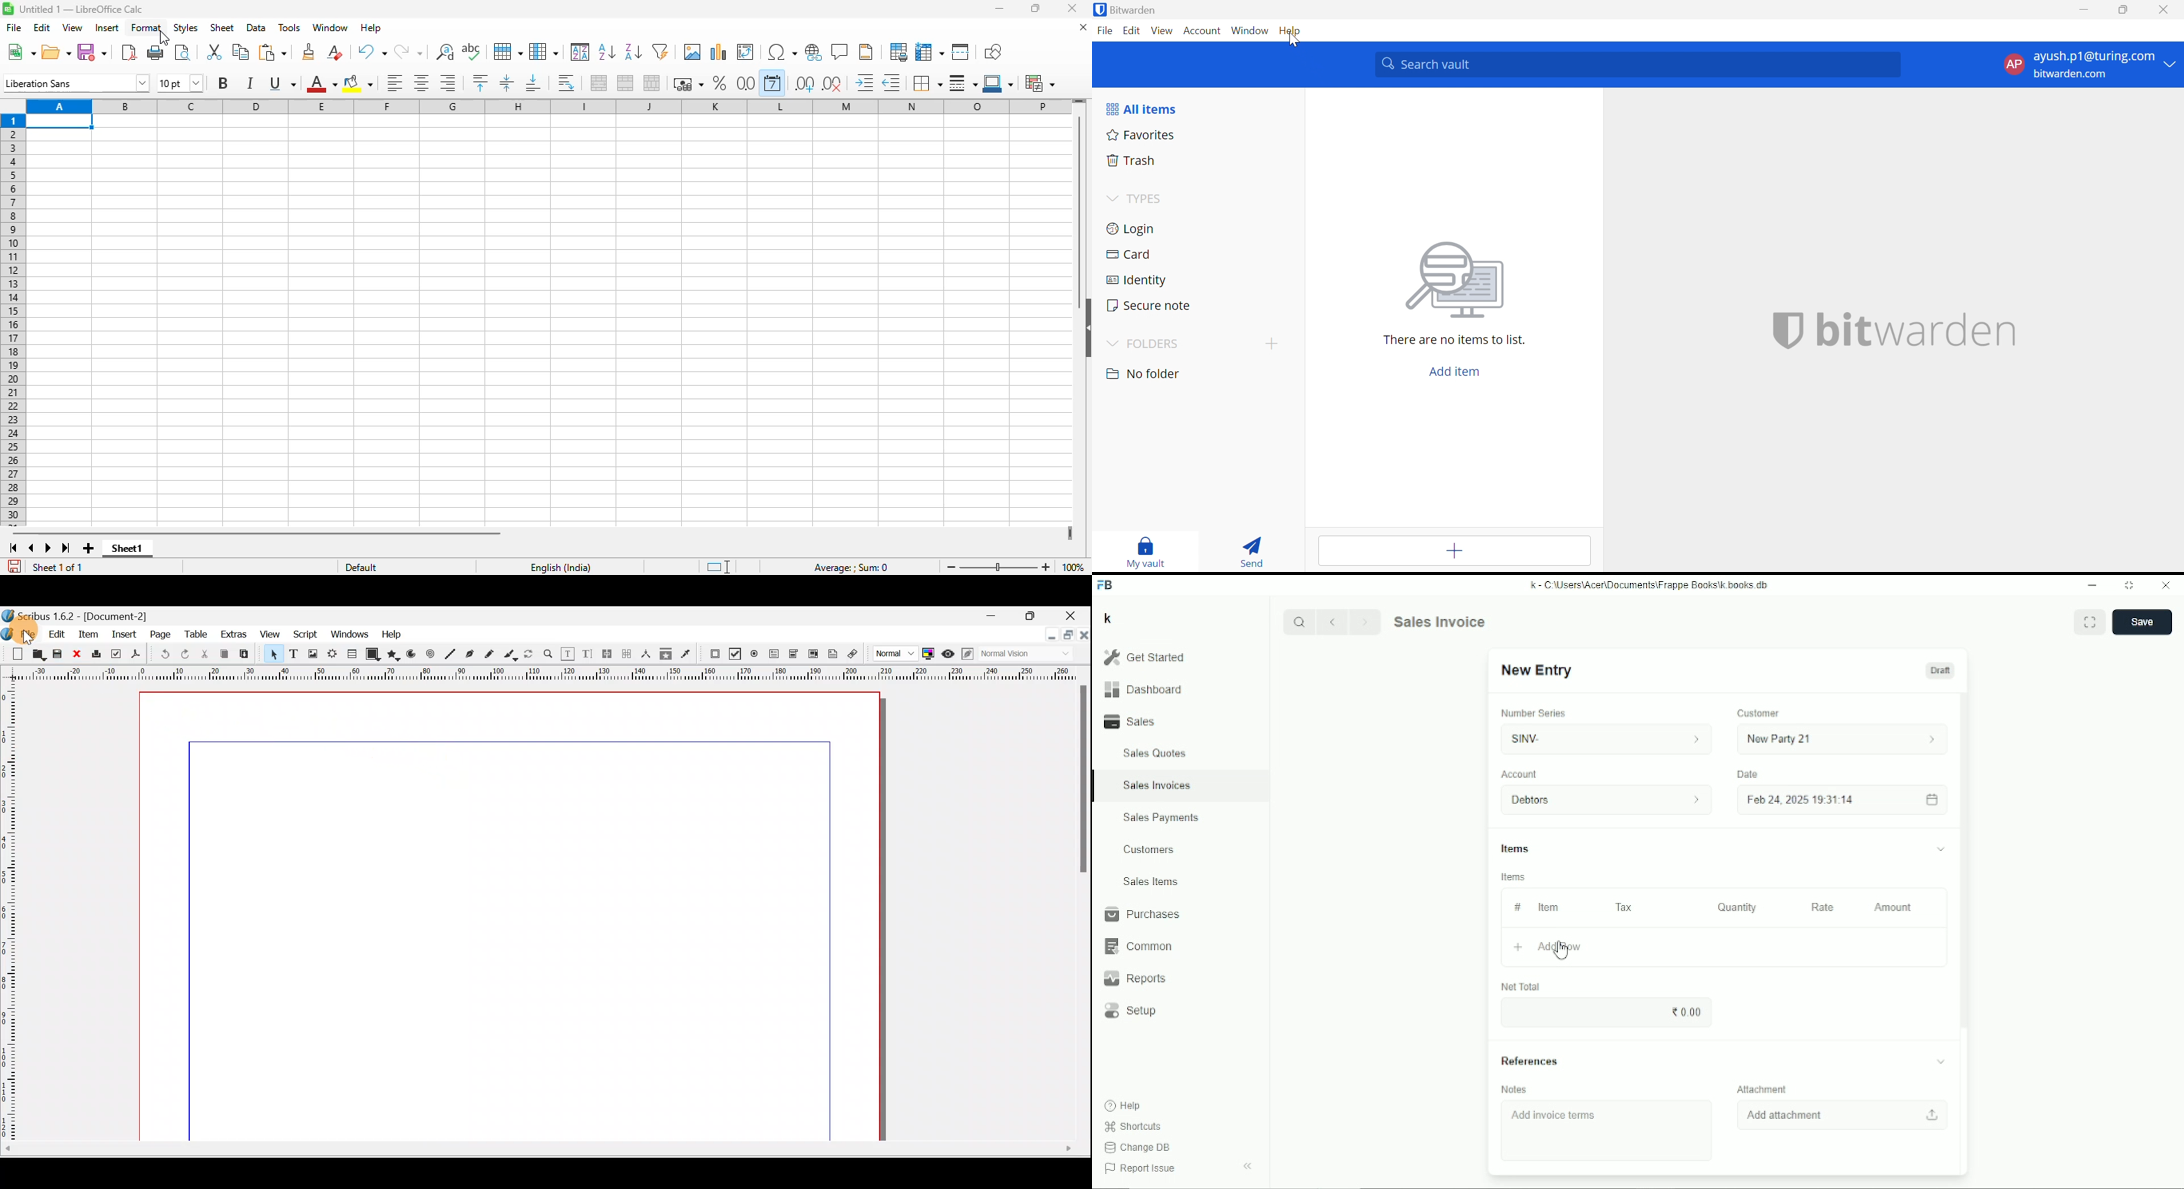  Describe the element at coordinates (852, 655) in the screenshot. I see `Link annotation` at that location.